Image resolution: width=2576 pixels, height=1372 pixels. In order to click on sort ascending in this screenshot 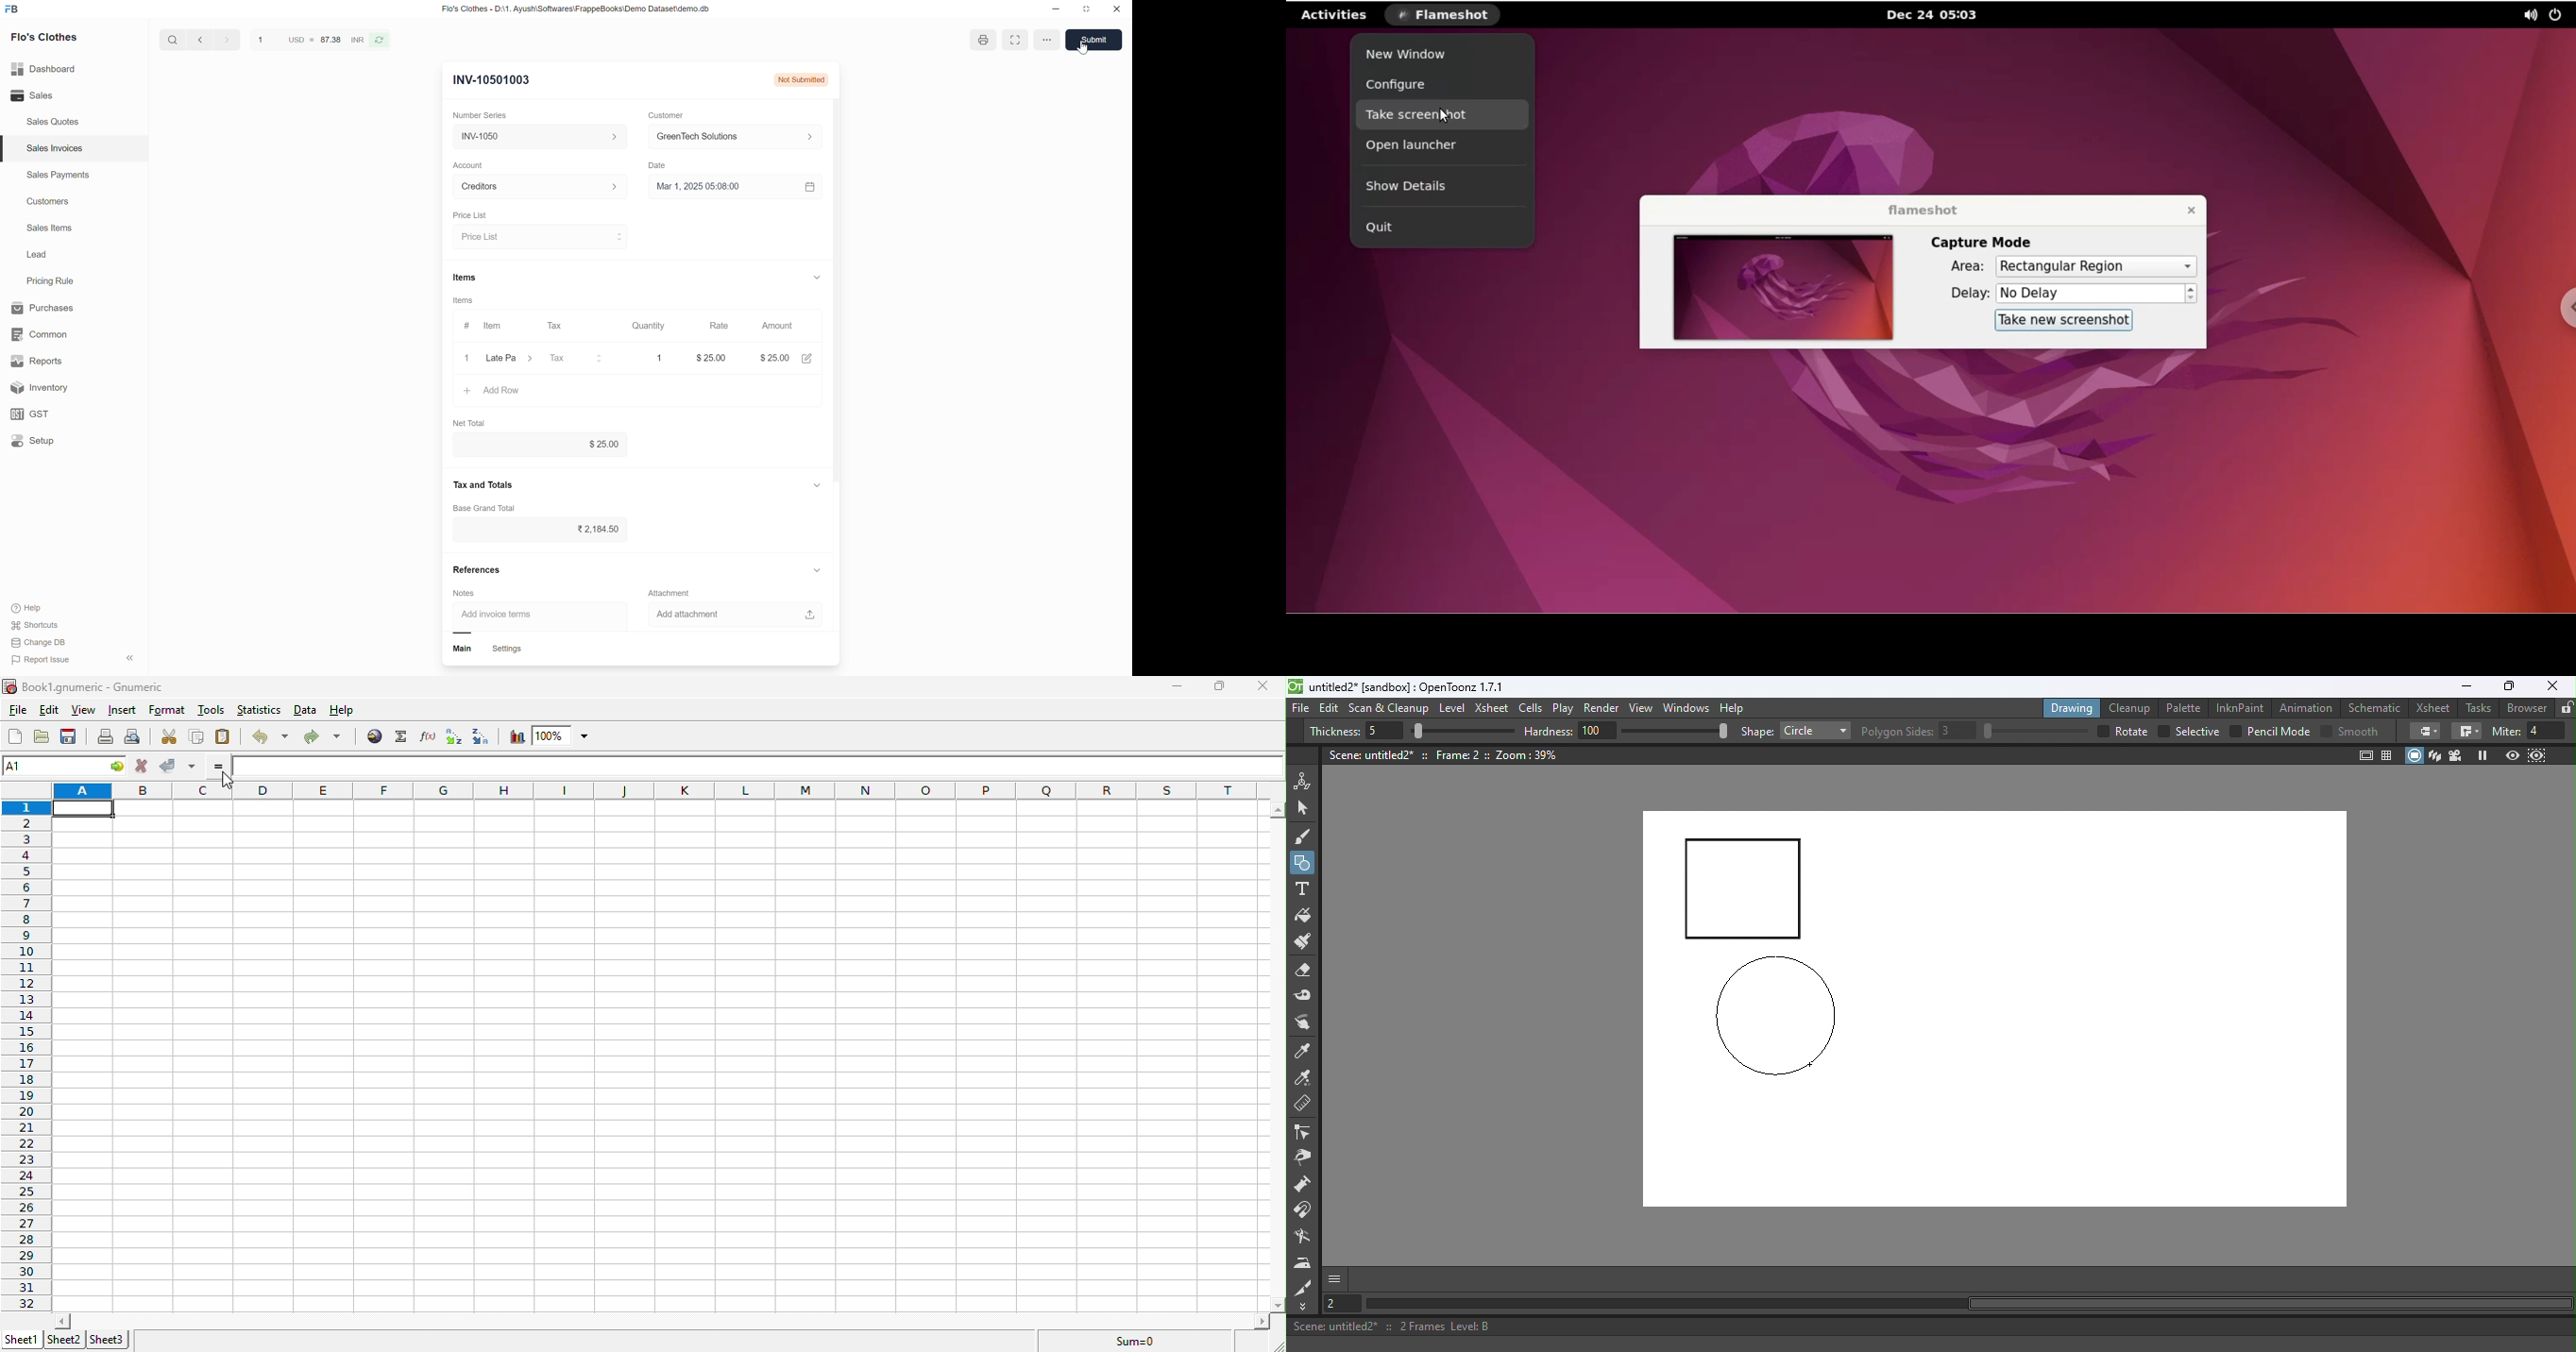, I will do `click(454, 737)`.